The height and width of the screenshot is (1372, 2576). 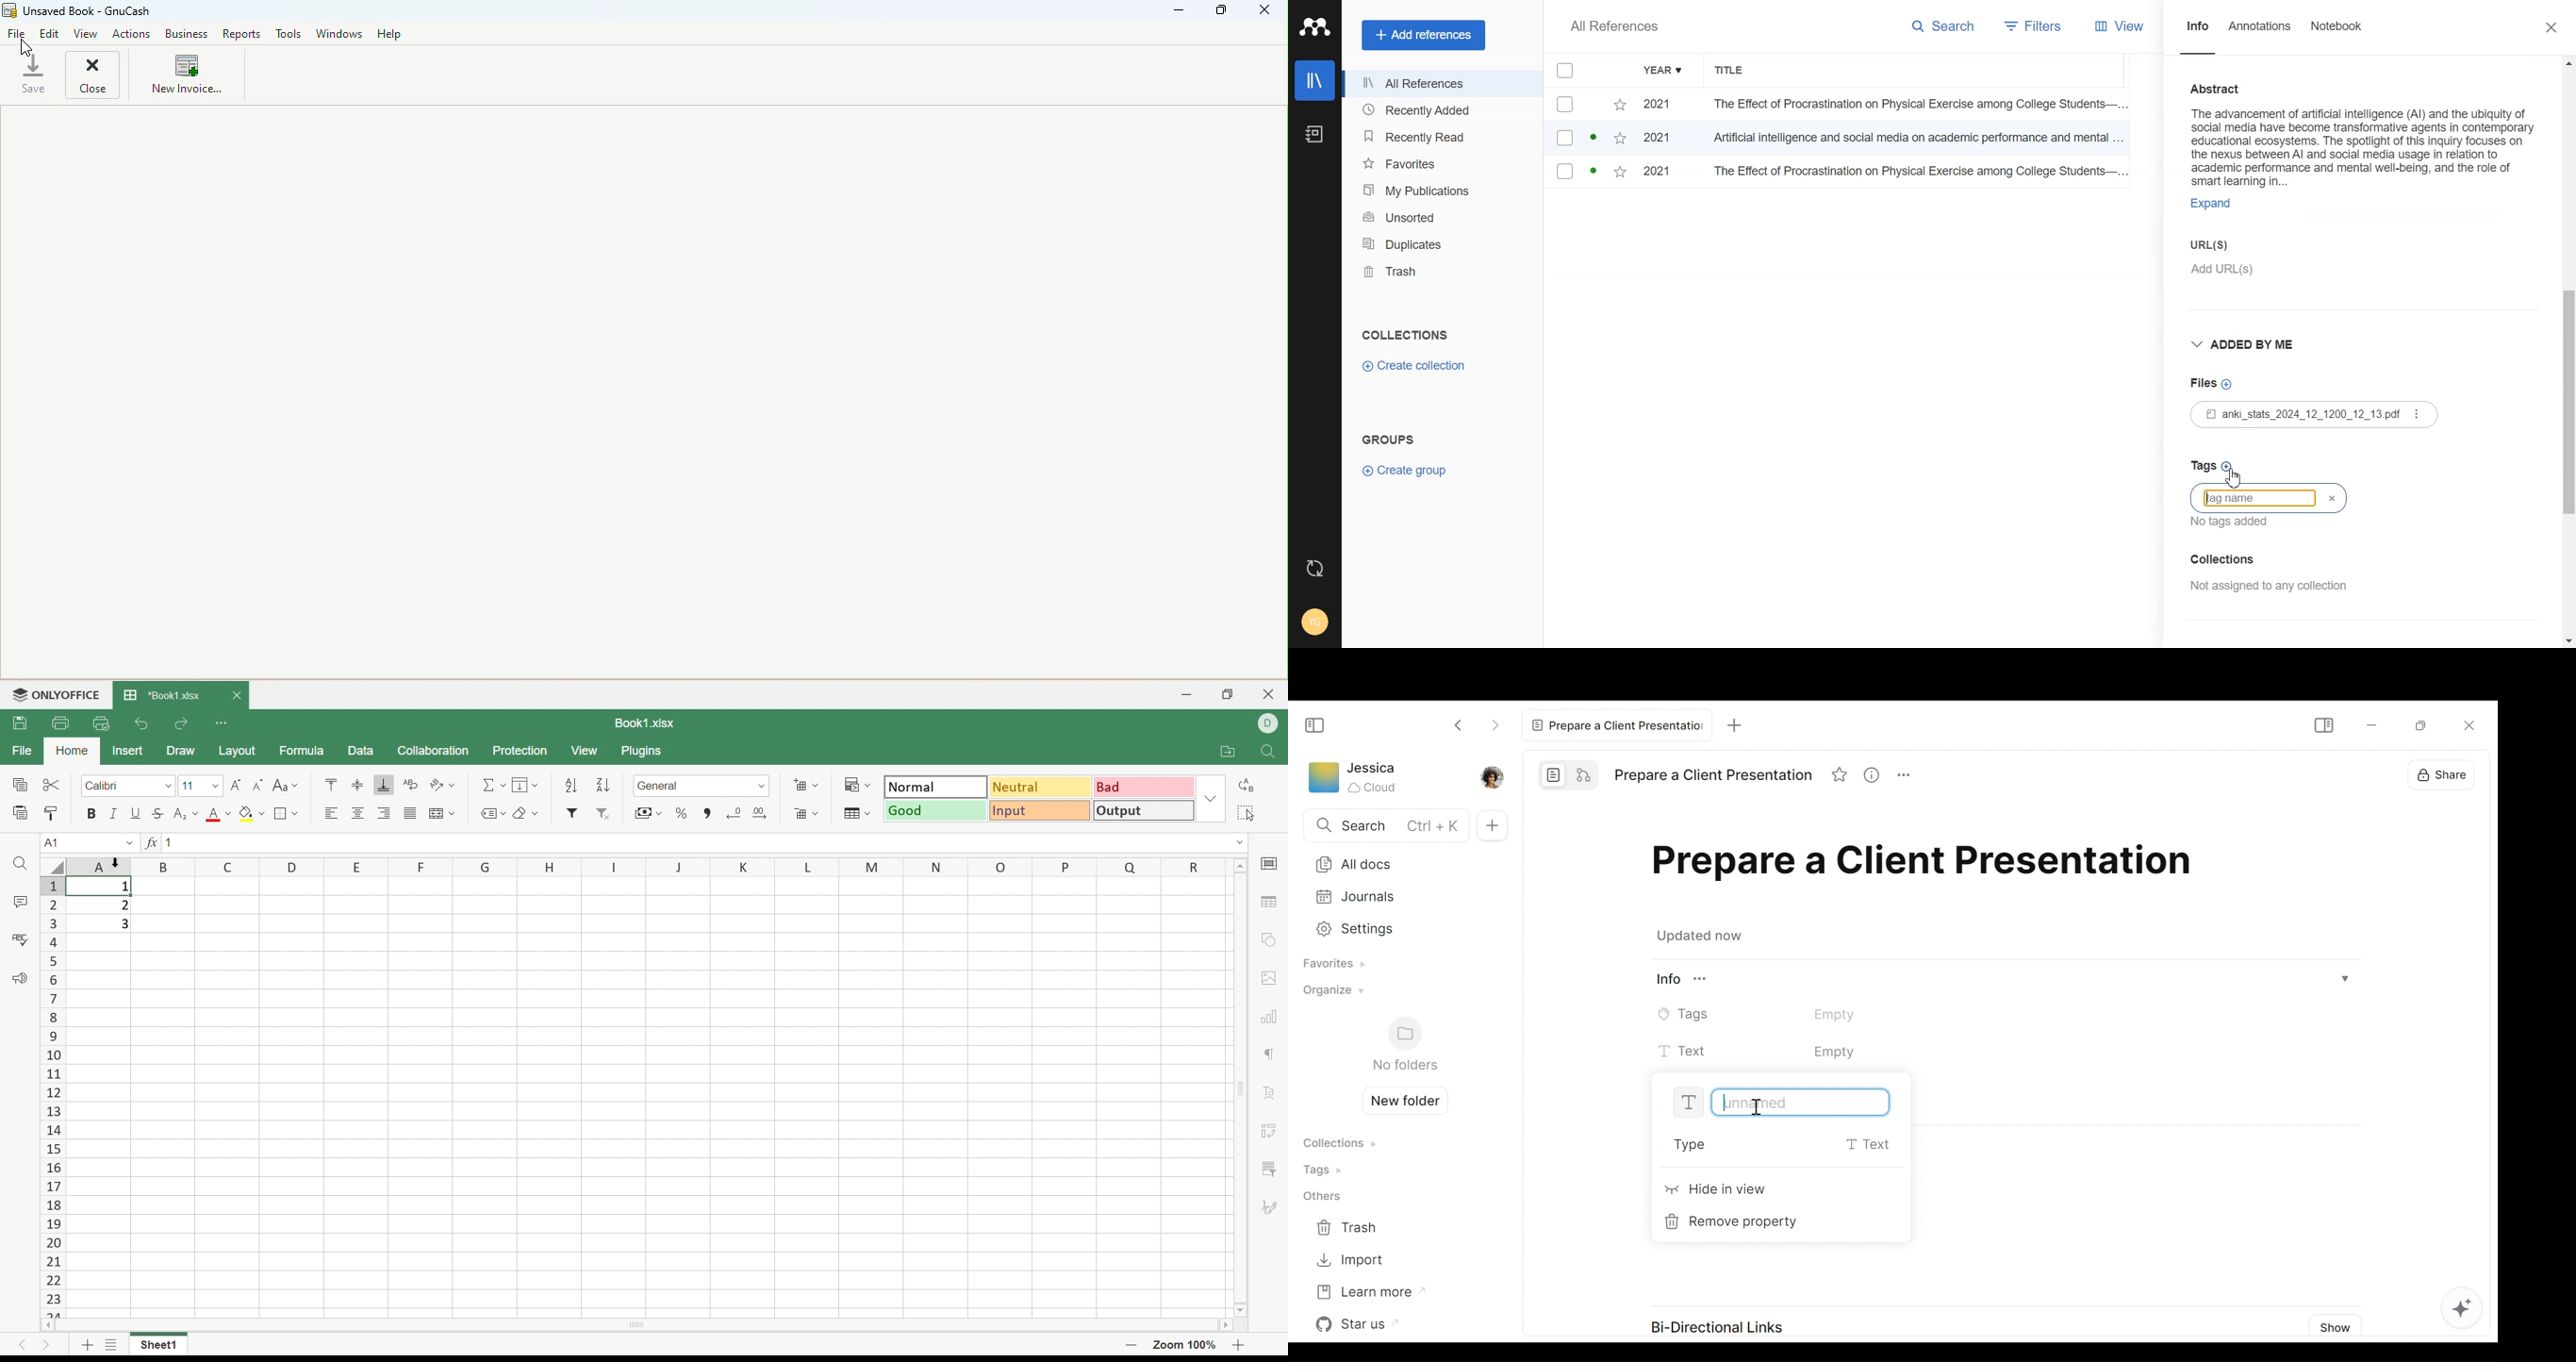 What do you see at coordinates (524, 814) in the screenshot?
I see `Clear` at bounding box center [524, 814].